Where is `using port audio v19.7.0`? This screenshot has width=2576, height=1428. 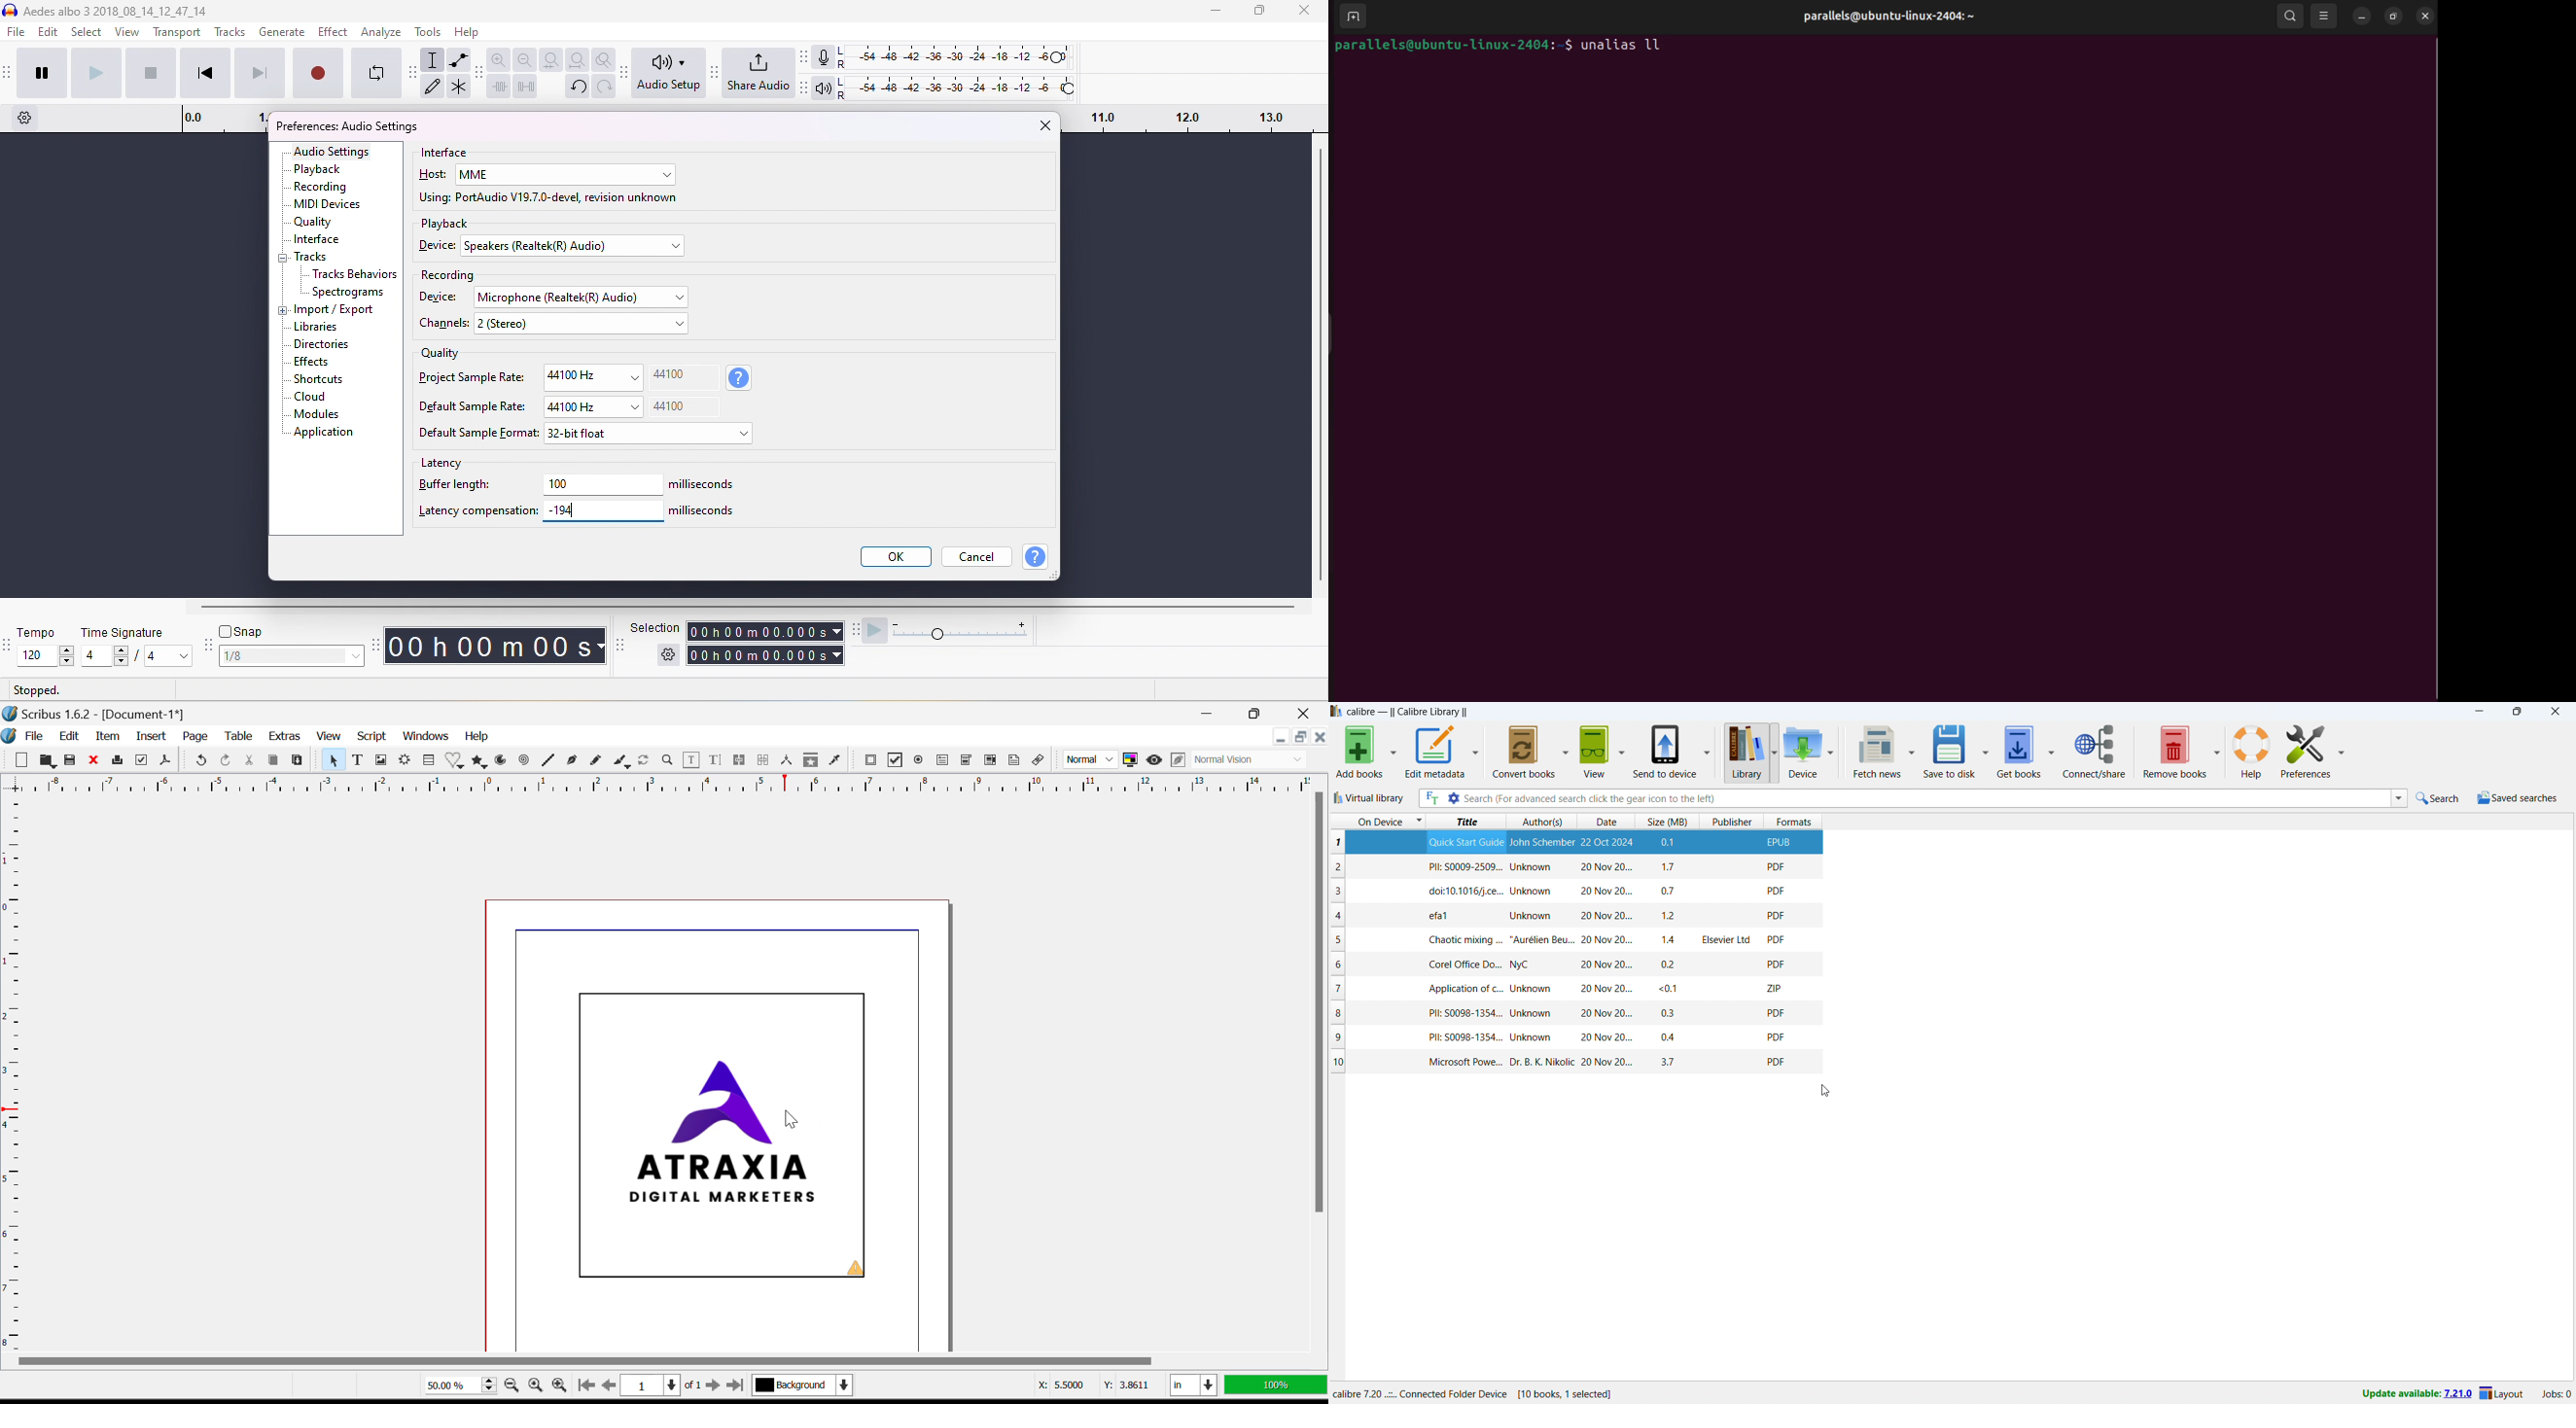 using port audio v19.7.0 is located at coordinates (549, 199).